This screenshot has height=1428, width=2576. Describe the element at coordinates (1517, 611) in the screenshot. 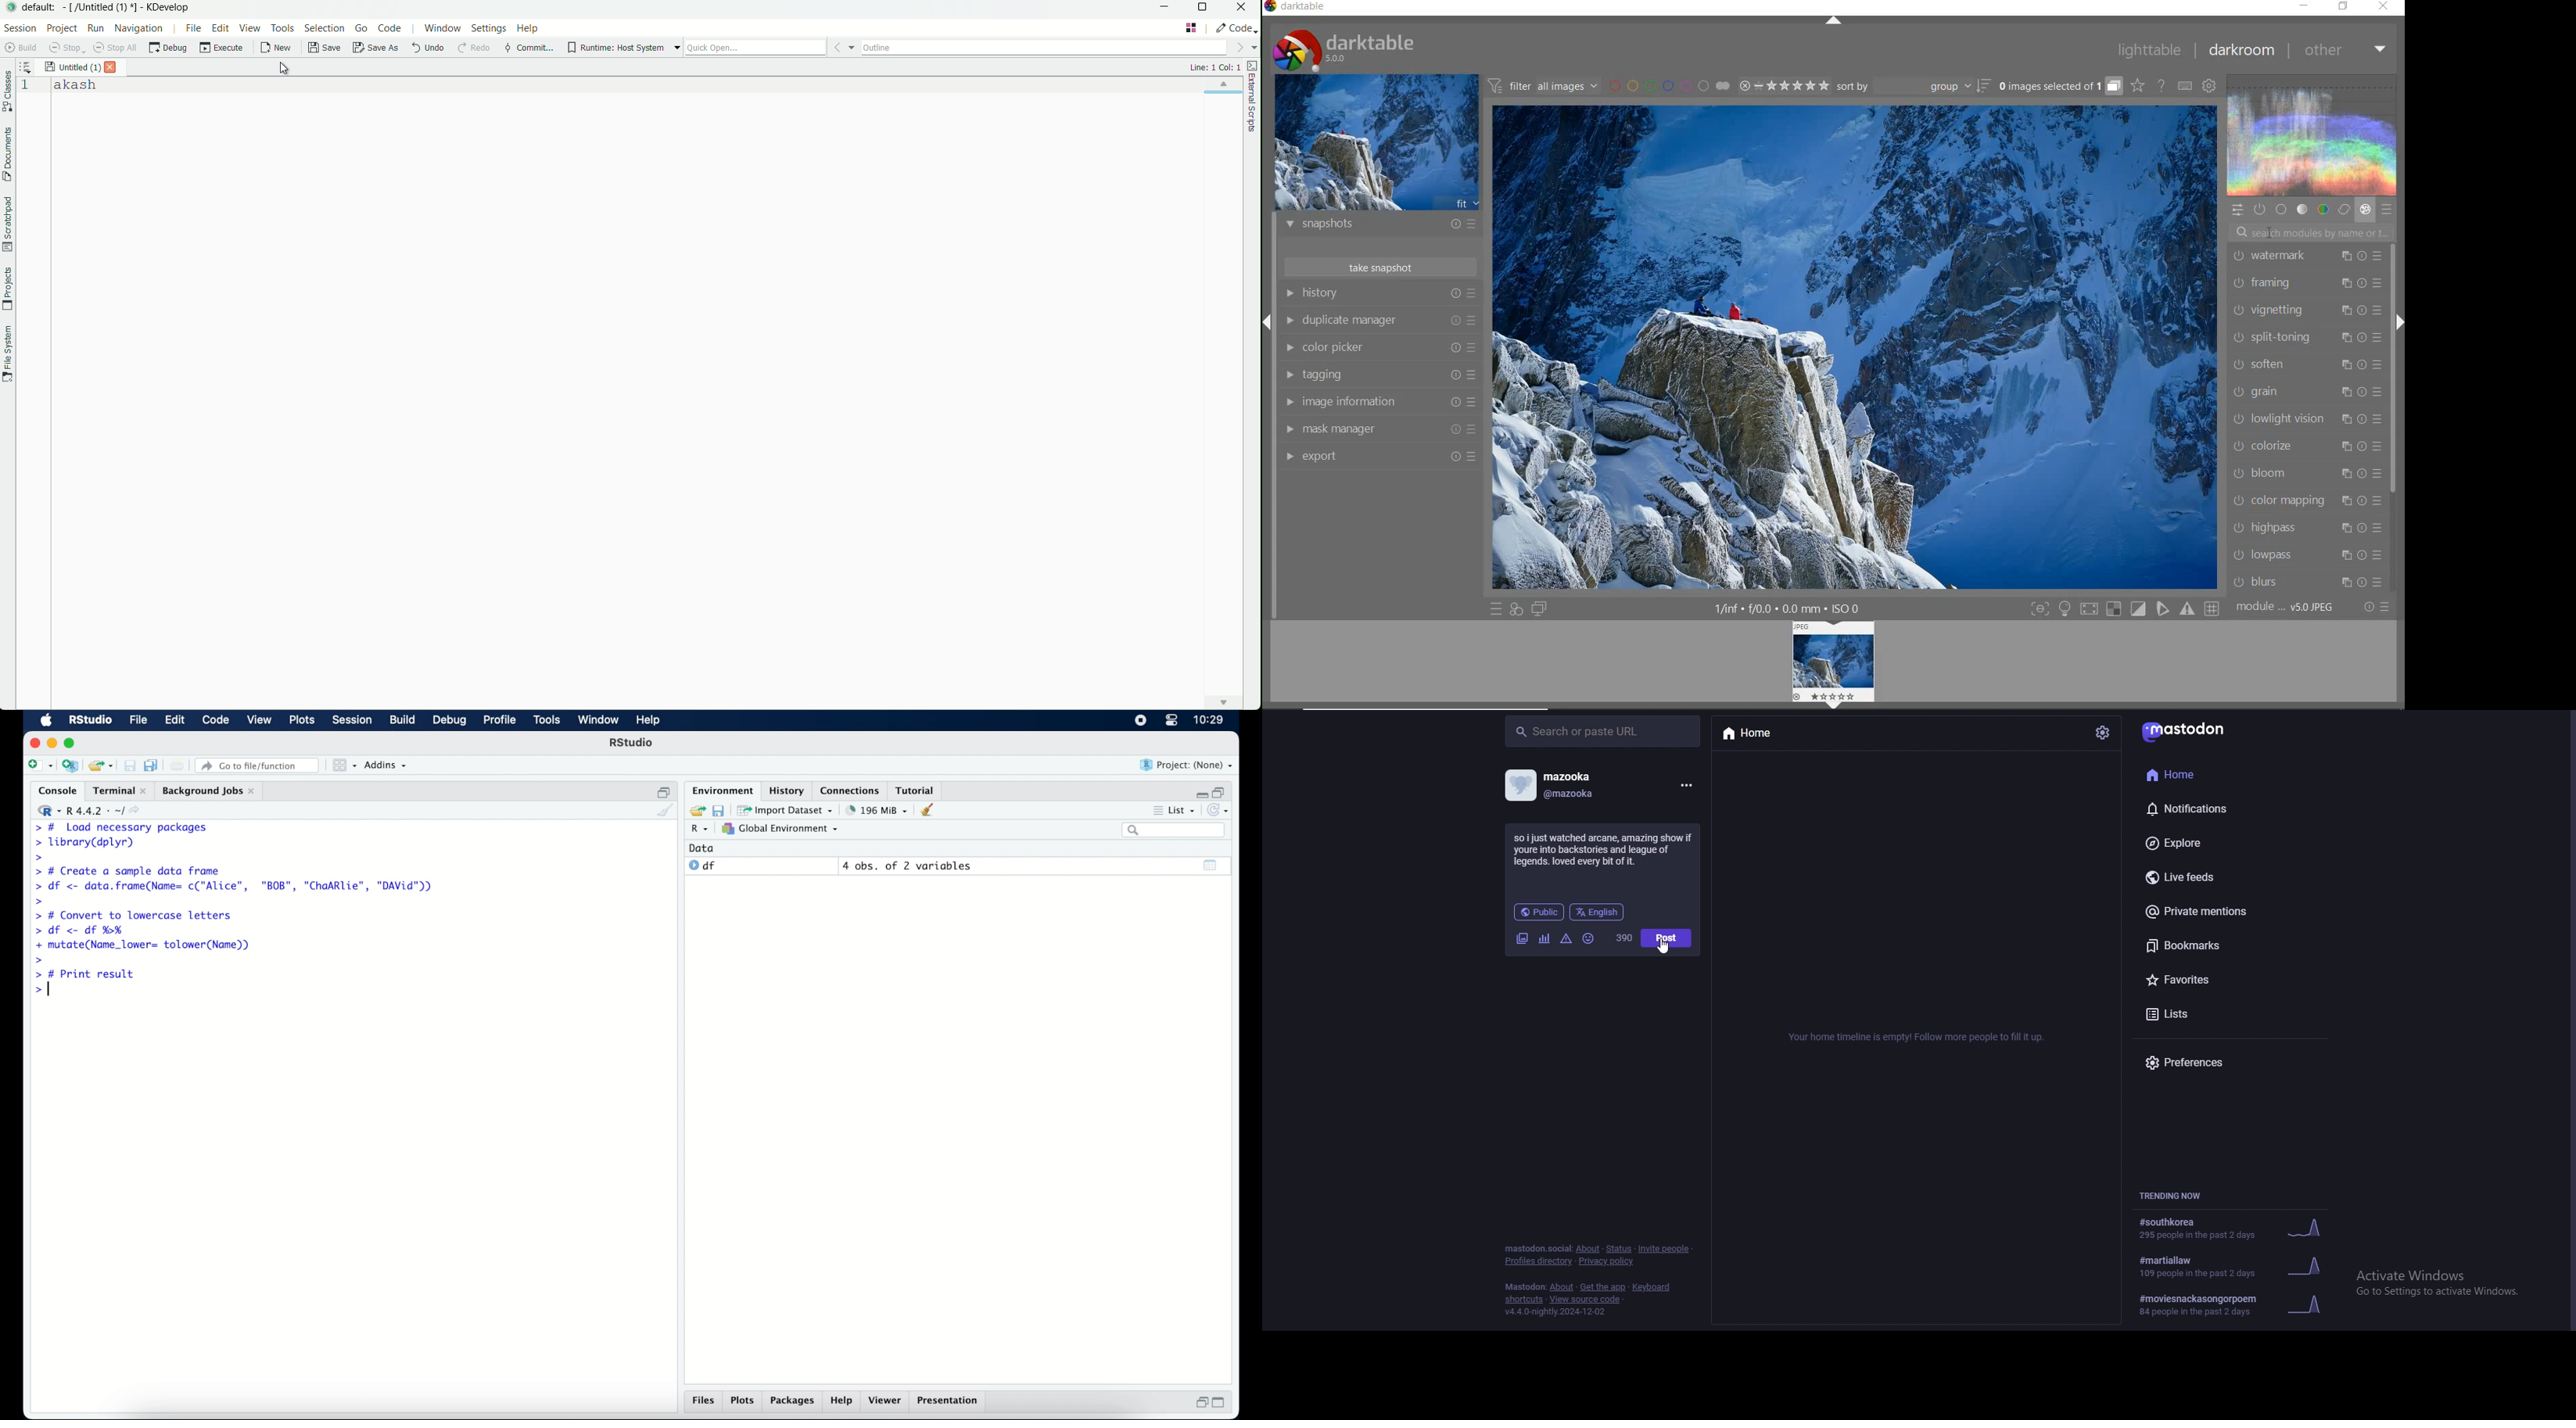

I see `quick access for applying any of your styles` at that location.